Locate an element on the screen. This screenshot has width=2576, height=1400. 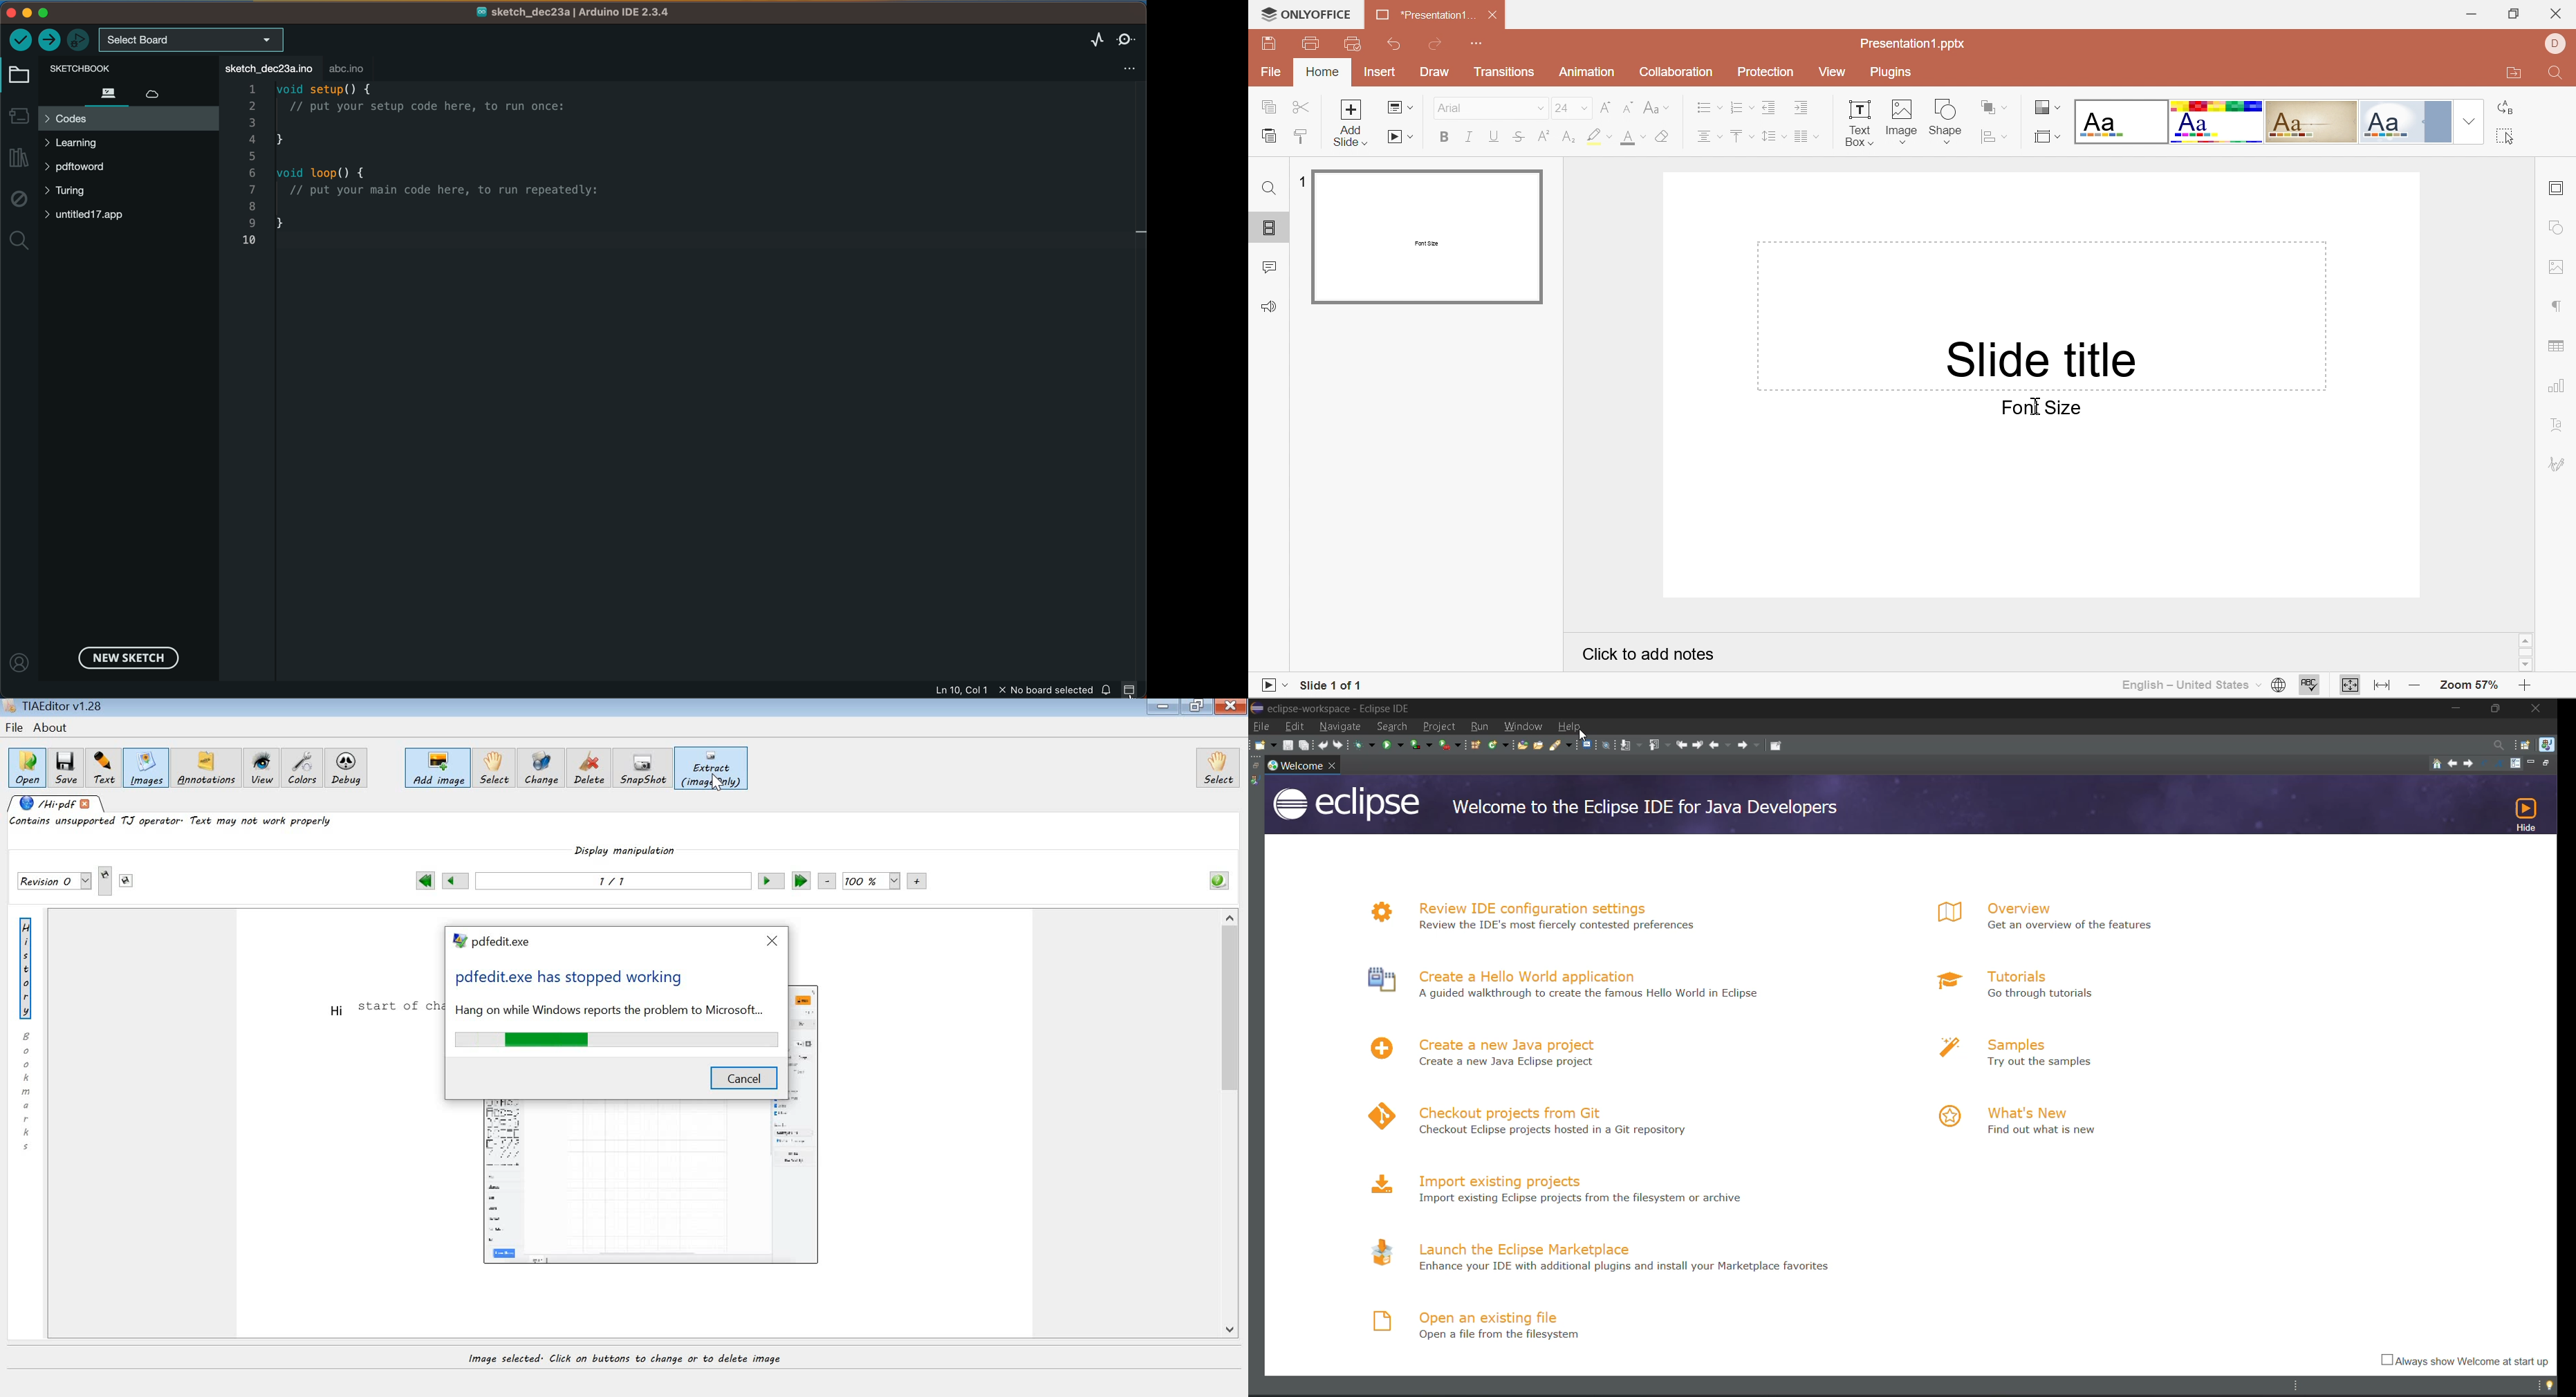
Feedback and support is located at coordinates (1272, 307).